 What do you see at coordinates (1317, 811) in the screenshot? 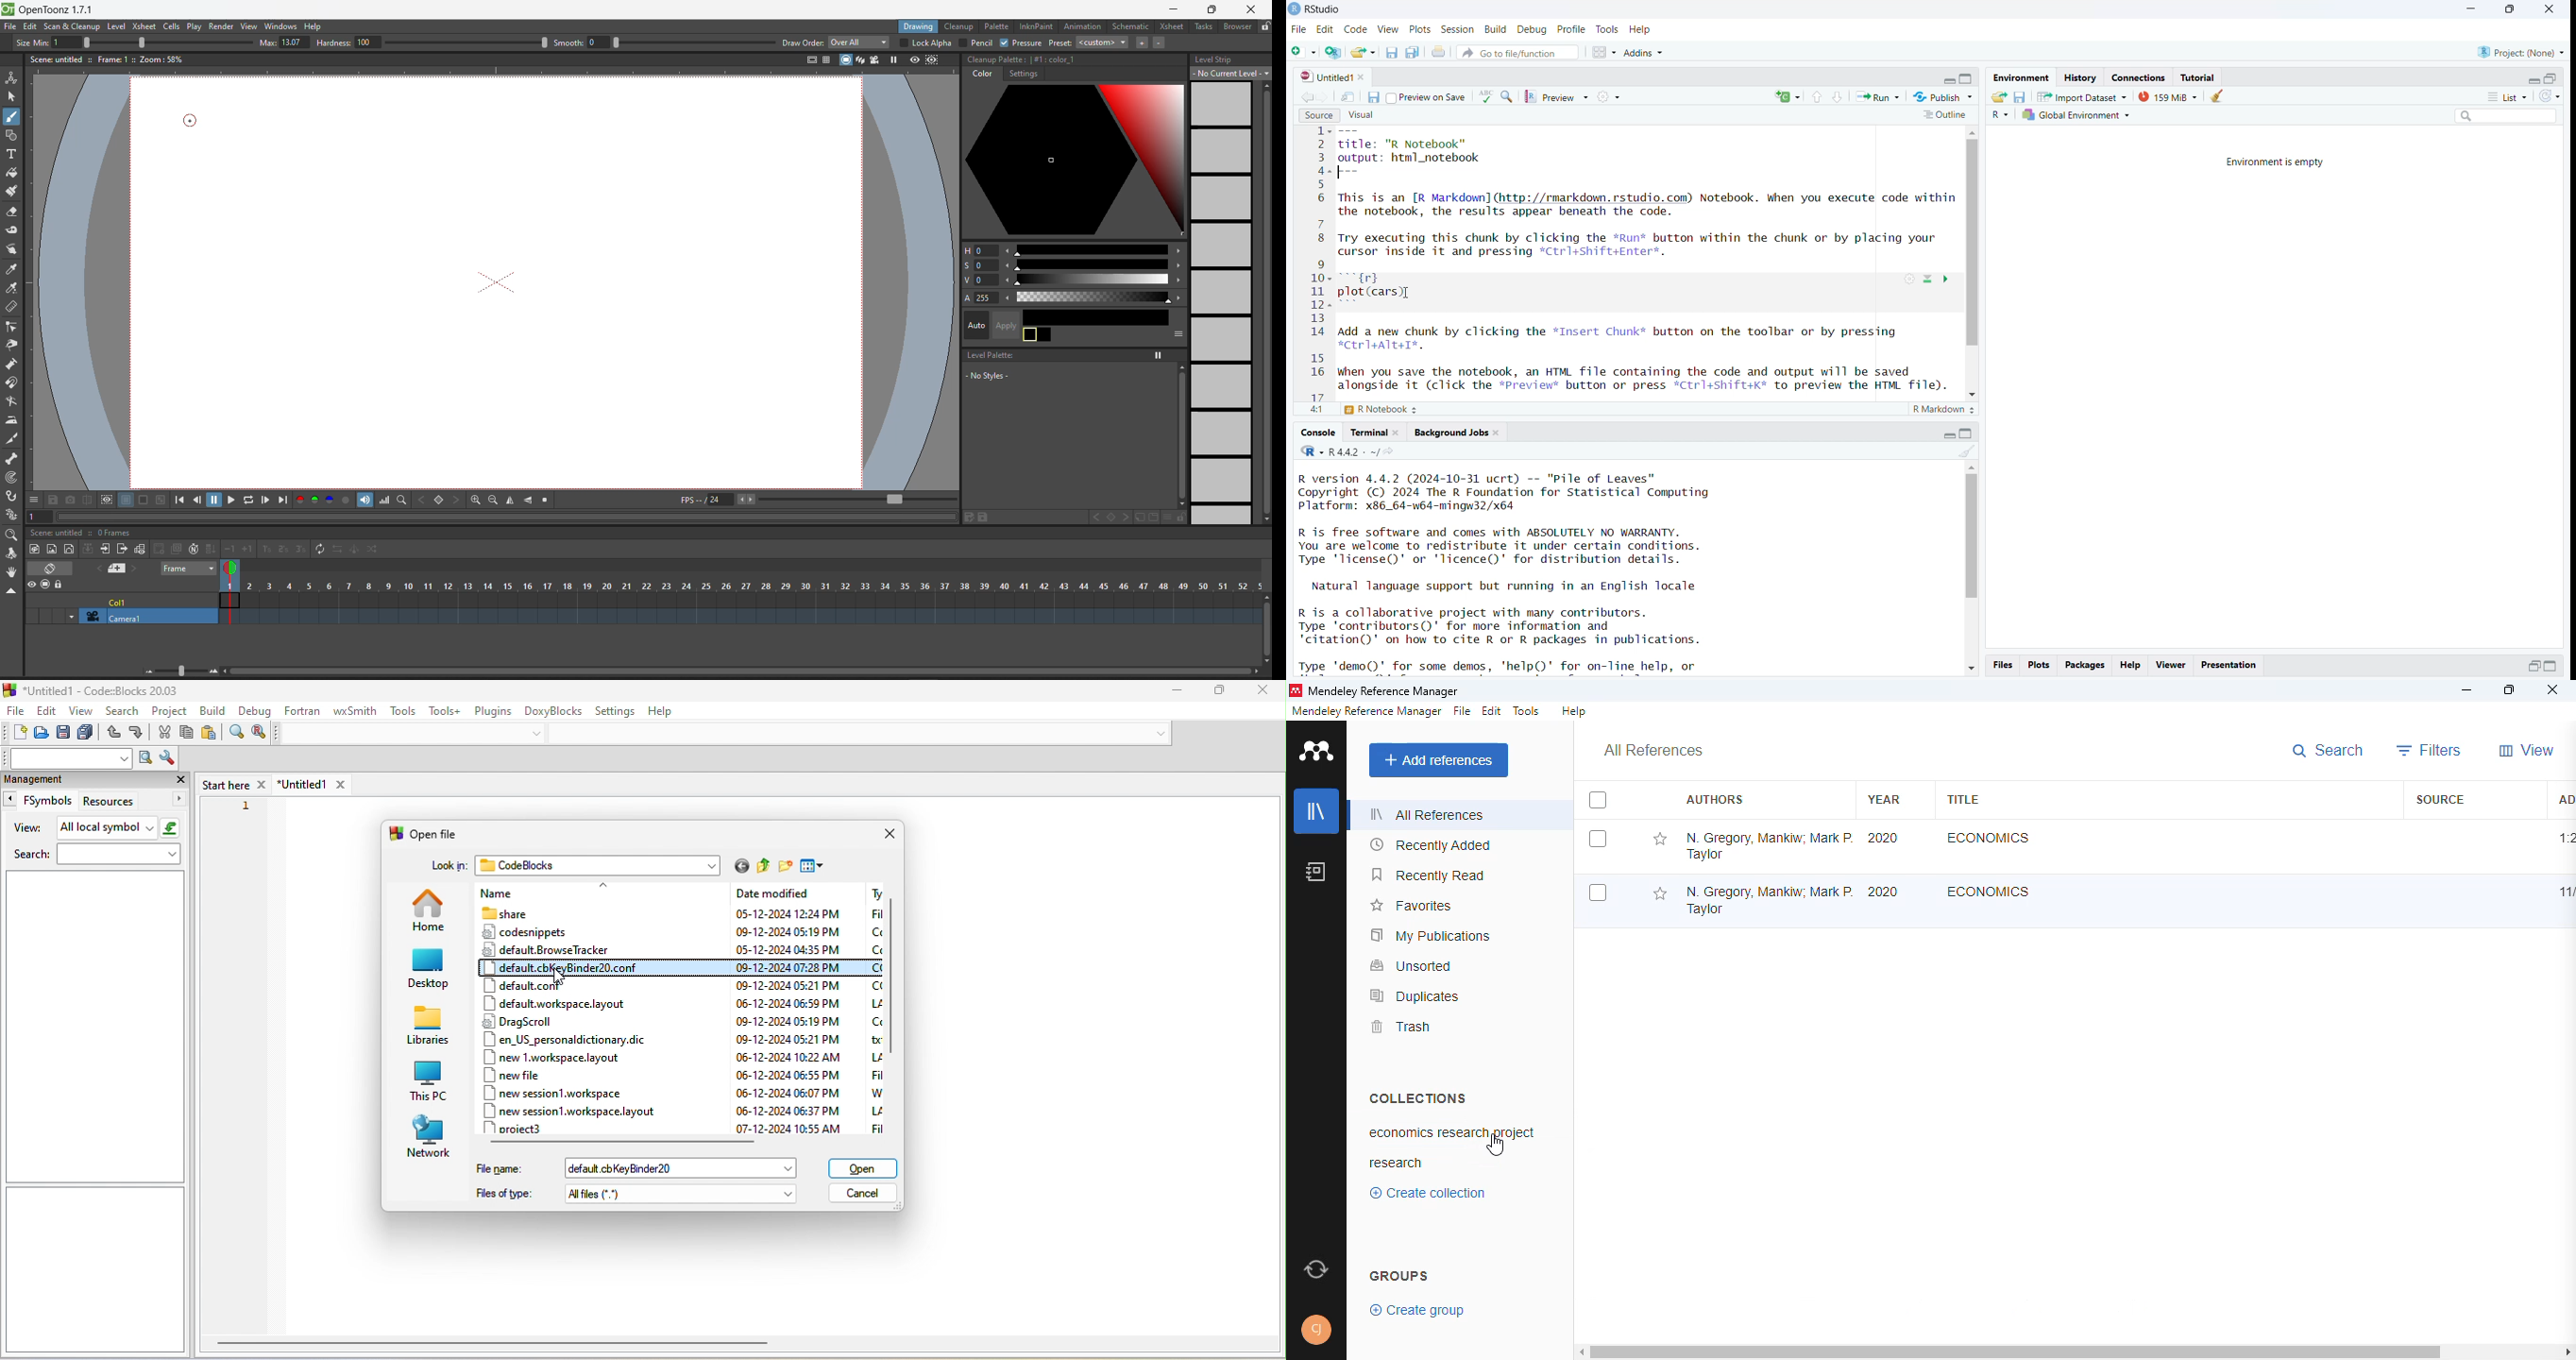
I see `library` at bounding box center [1317, 811].